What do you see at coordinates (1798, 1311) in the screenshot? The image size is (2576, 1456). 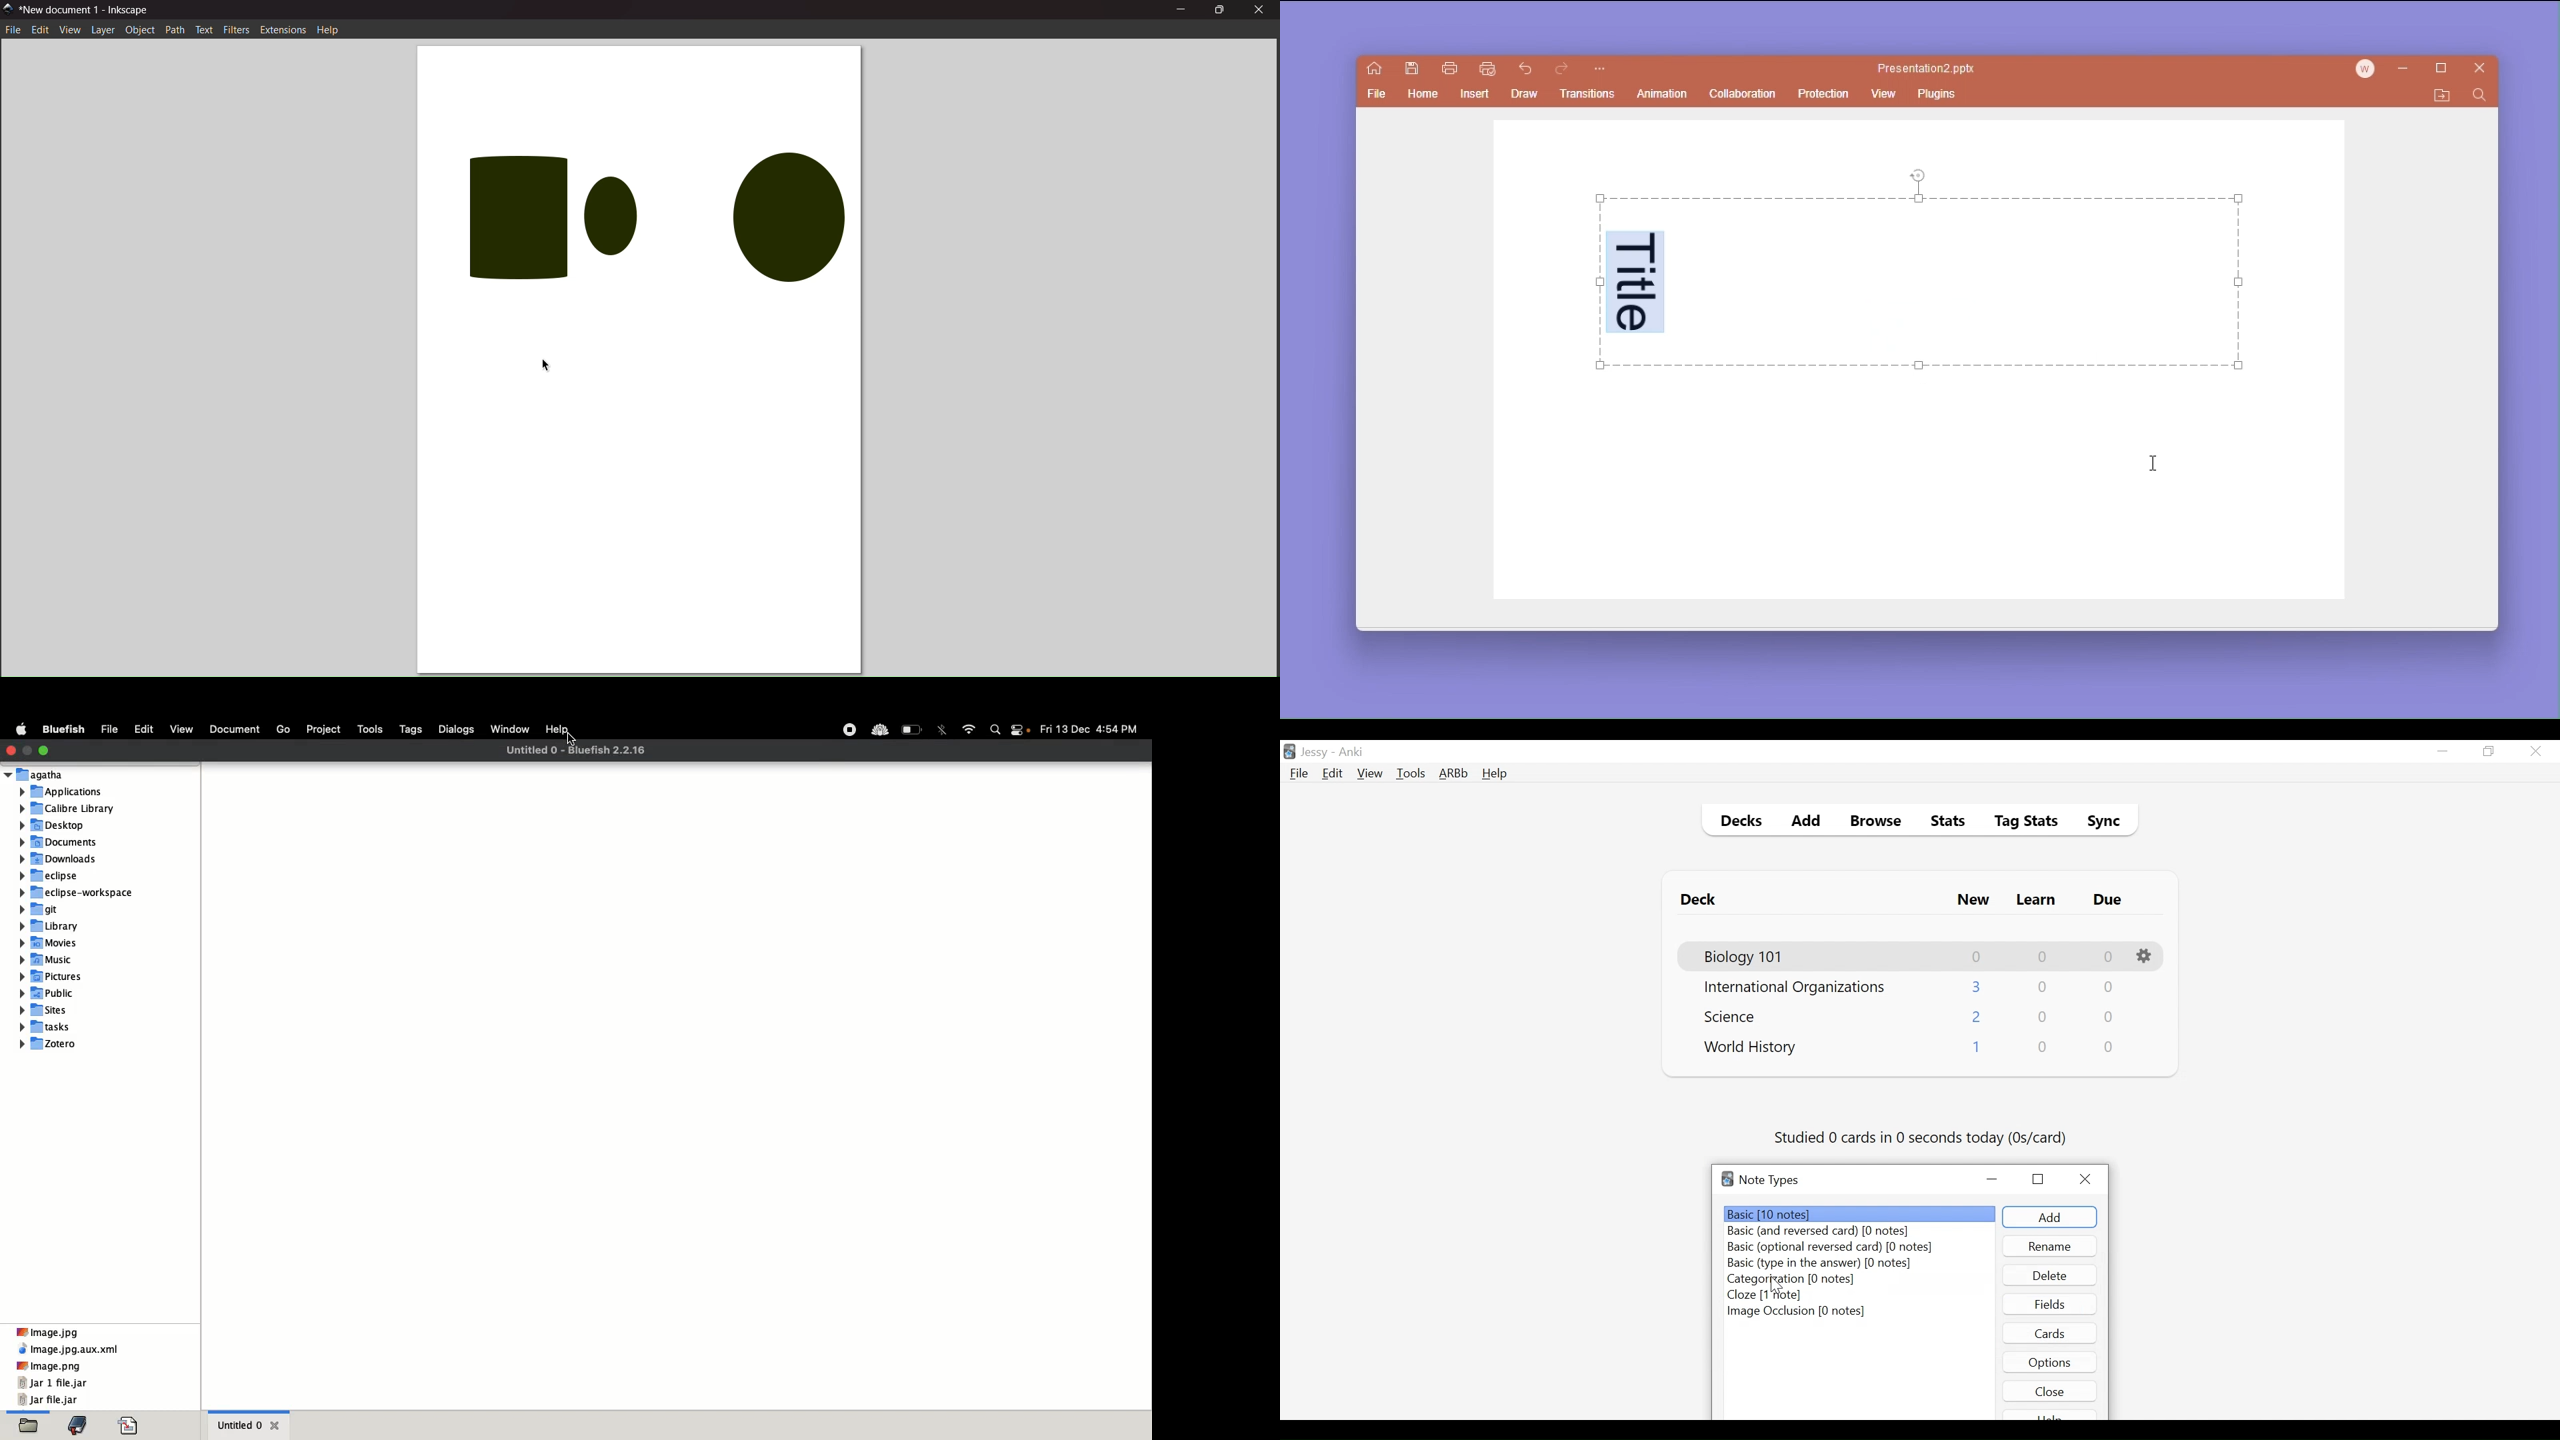 I see `Image Occlusion` at bounding box center [1798, 1311].